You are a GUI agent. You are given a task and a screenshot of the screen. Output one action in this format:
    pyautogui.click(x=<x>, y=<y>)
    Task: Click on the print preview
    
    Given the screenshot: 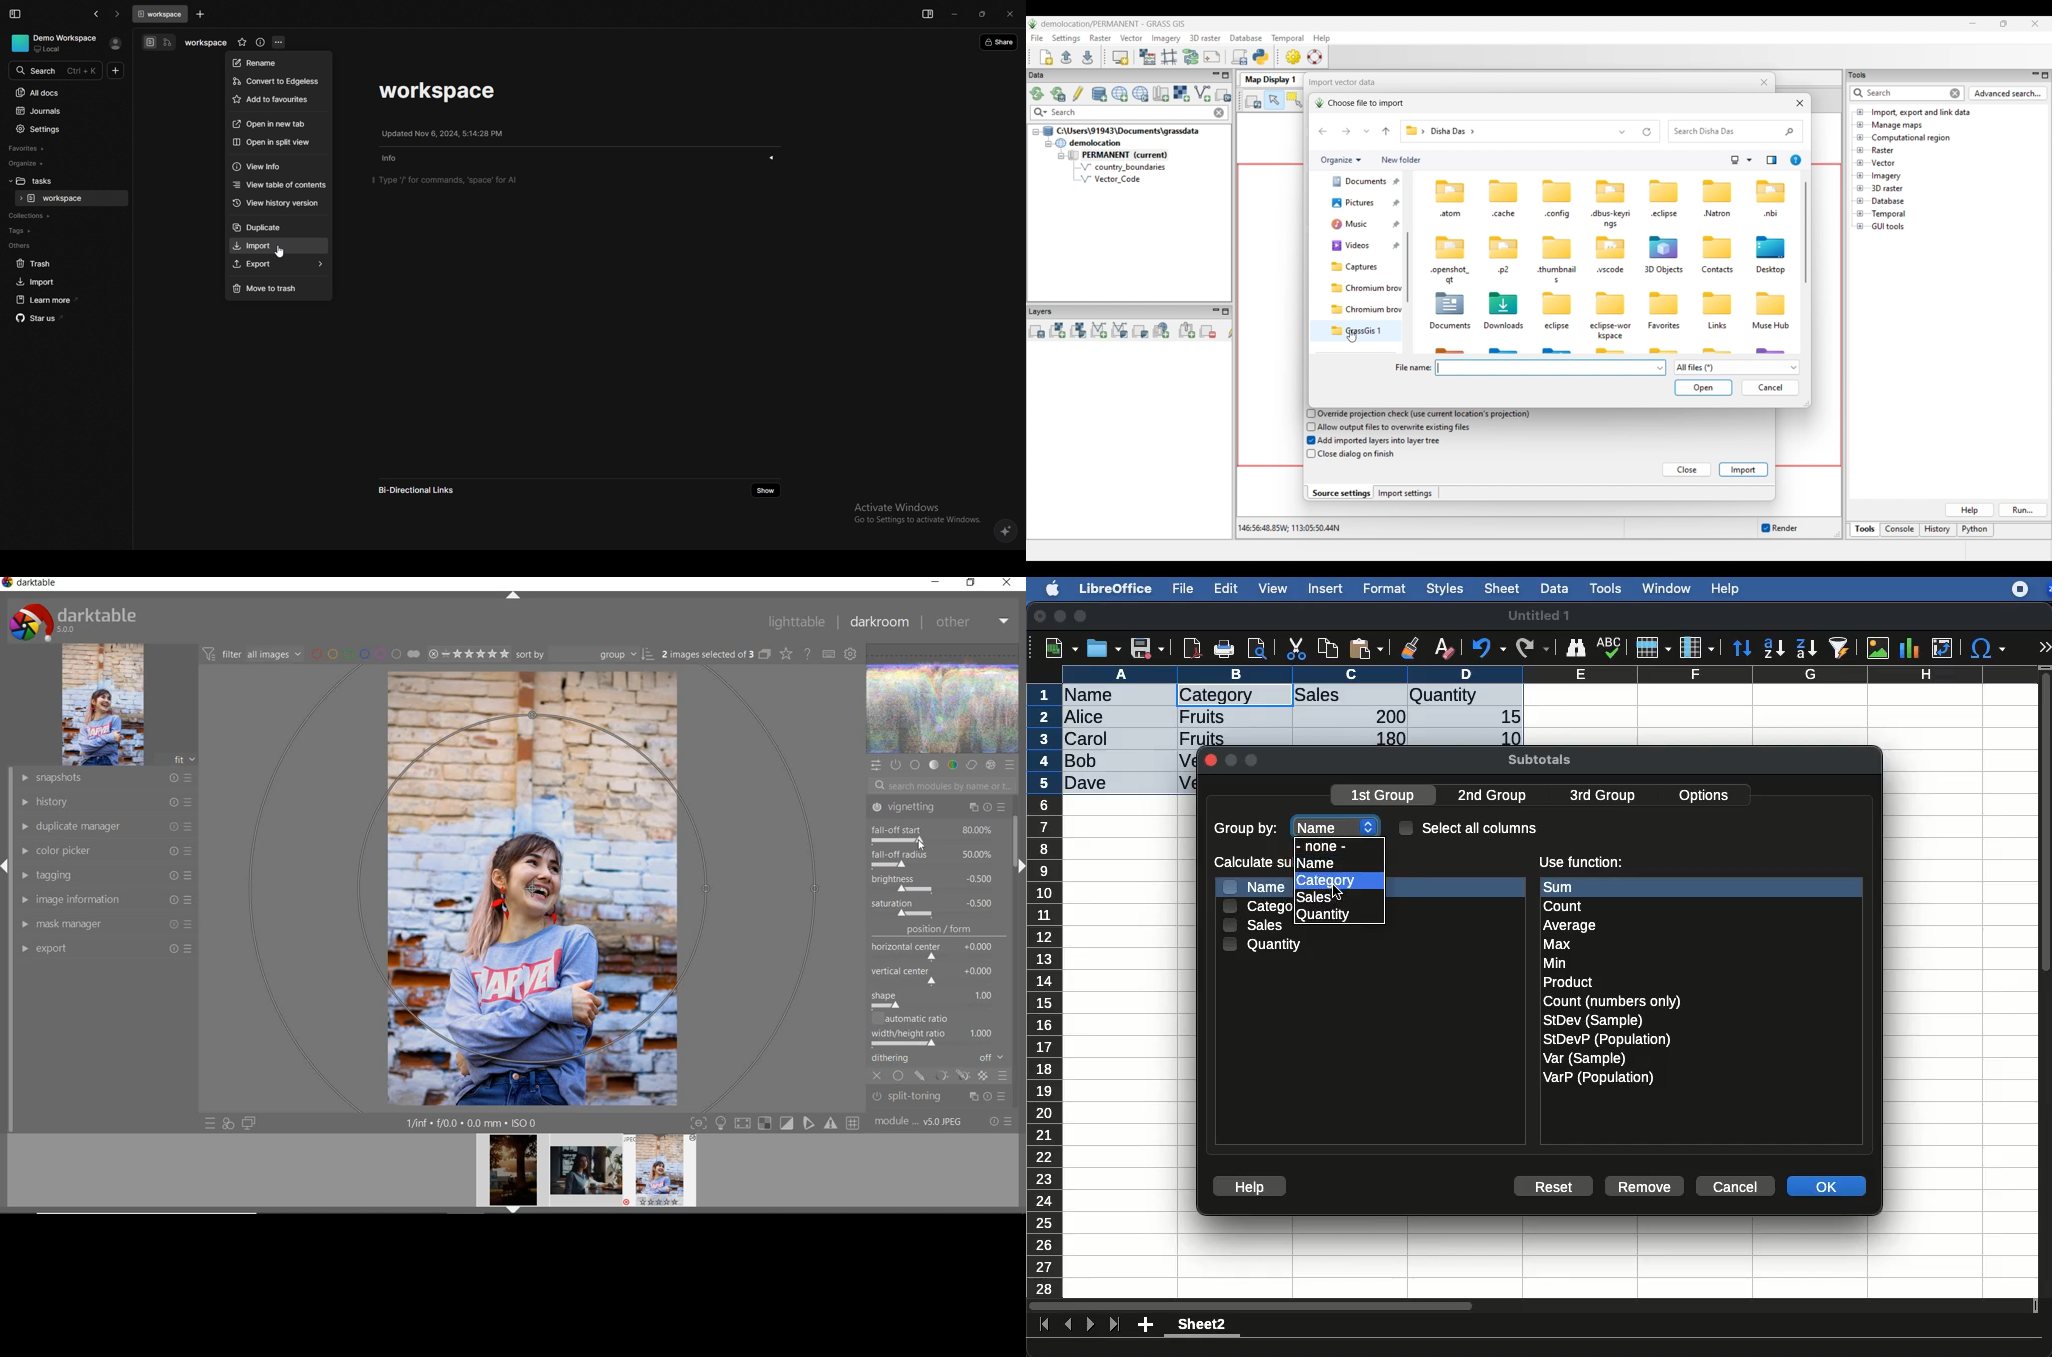 What is the action you would take?
    pyautogui.click(x=1257, y=650)
    